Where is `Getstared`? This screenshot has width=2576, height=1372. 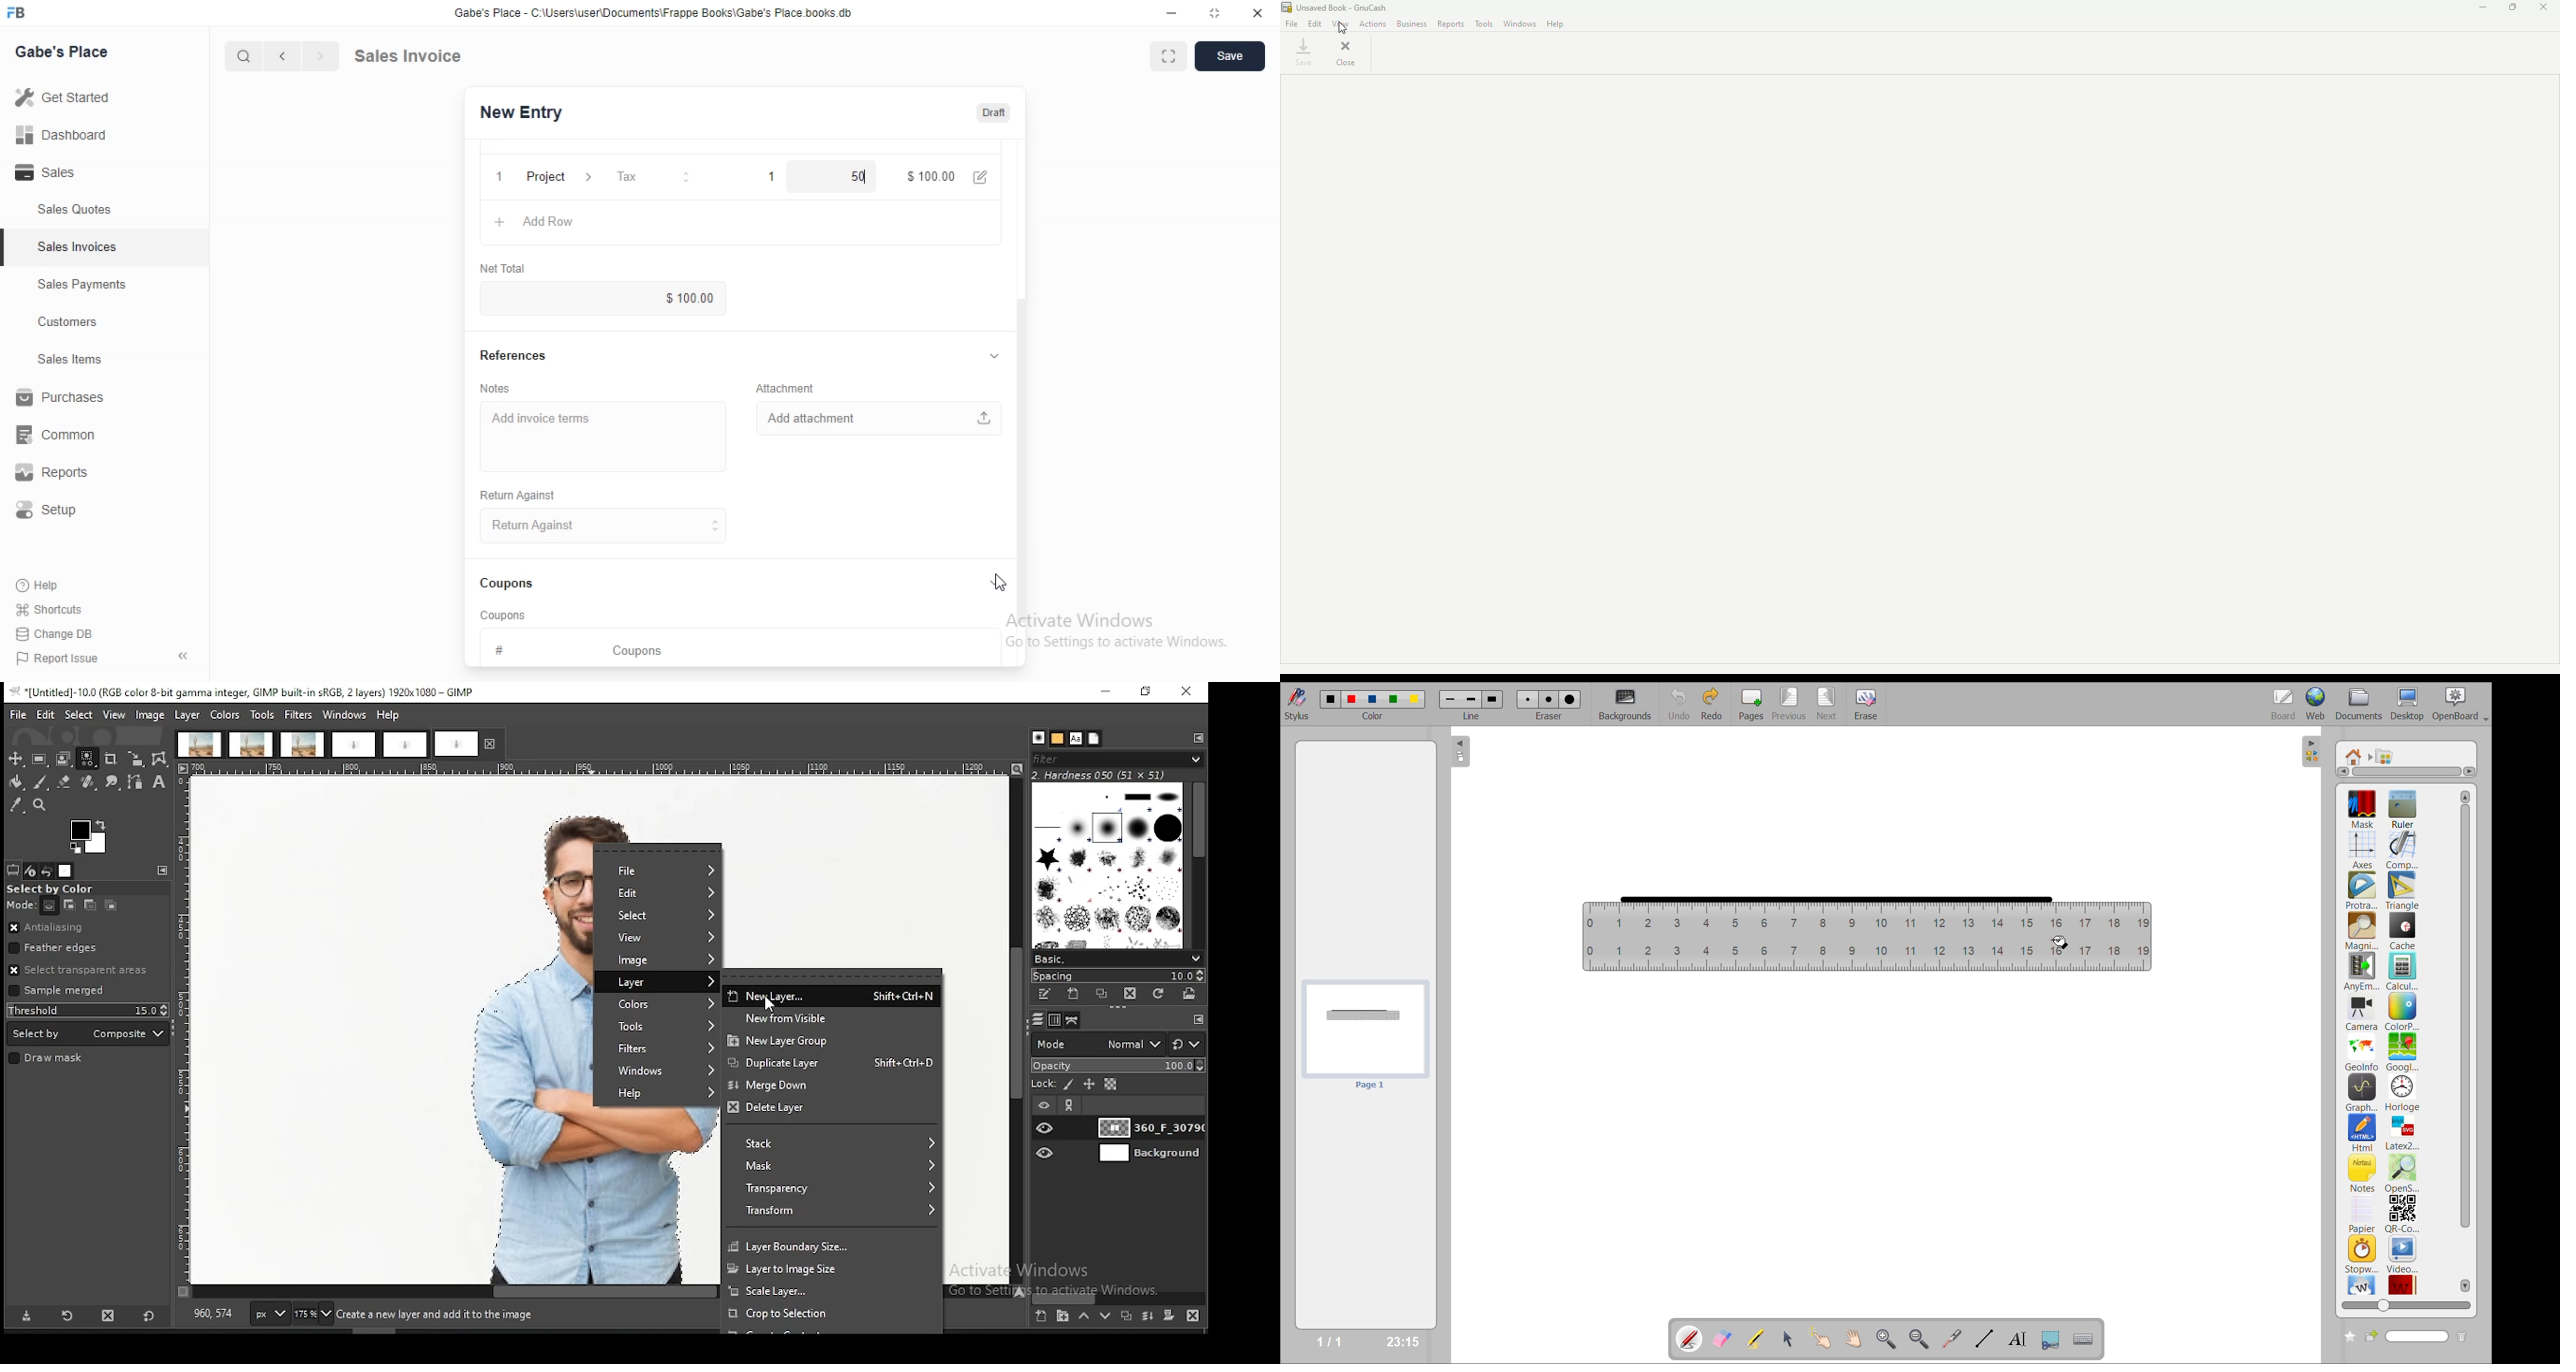 Getstared is located at coordinates (68, 99).